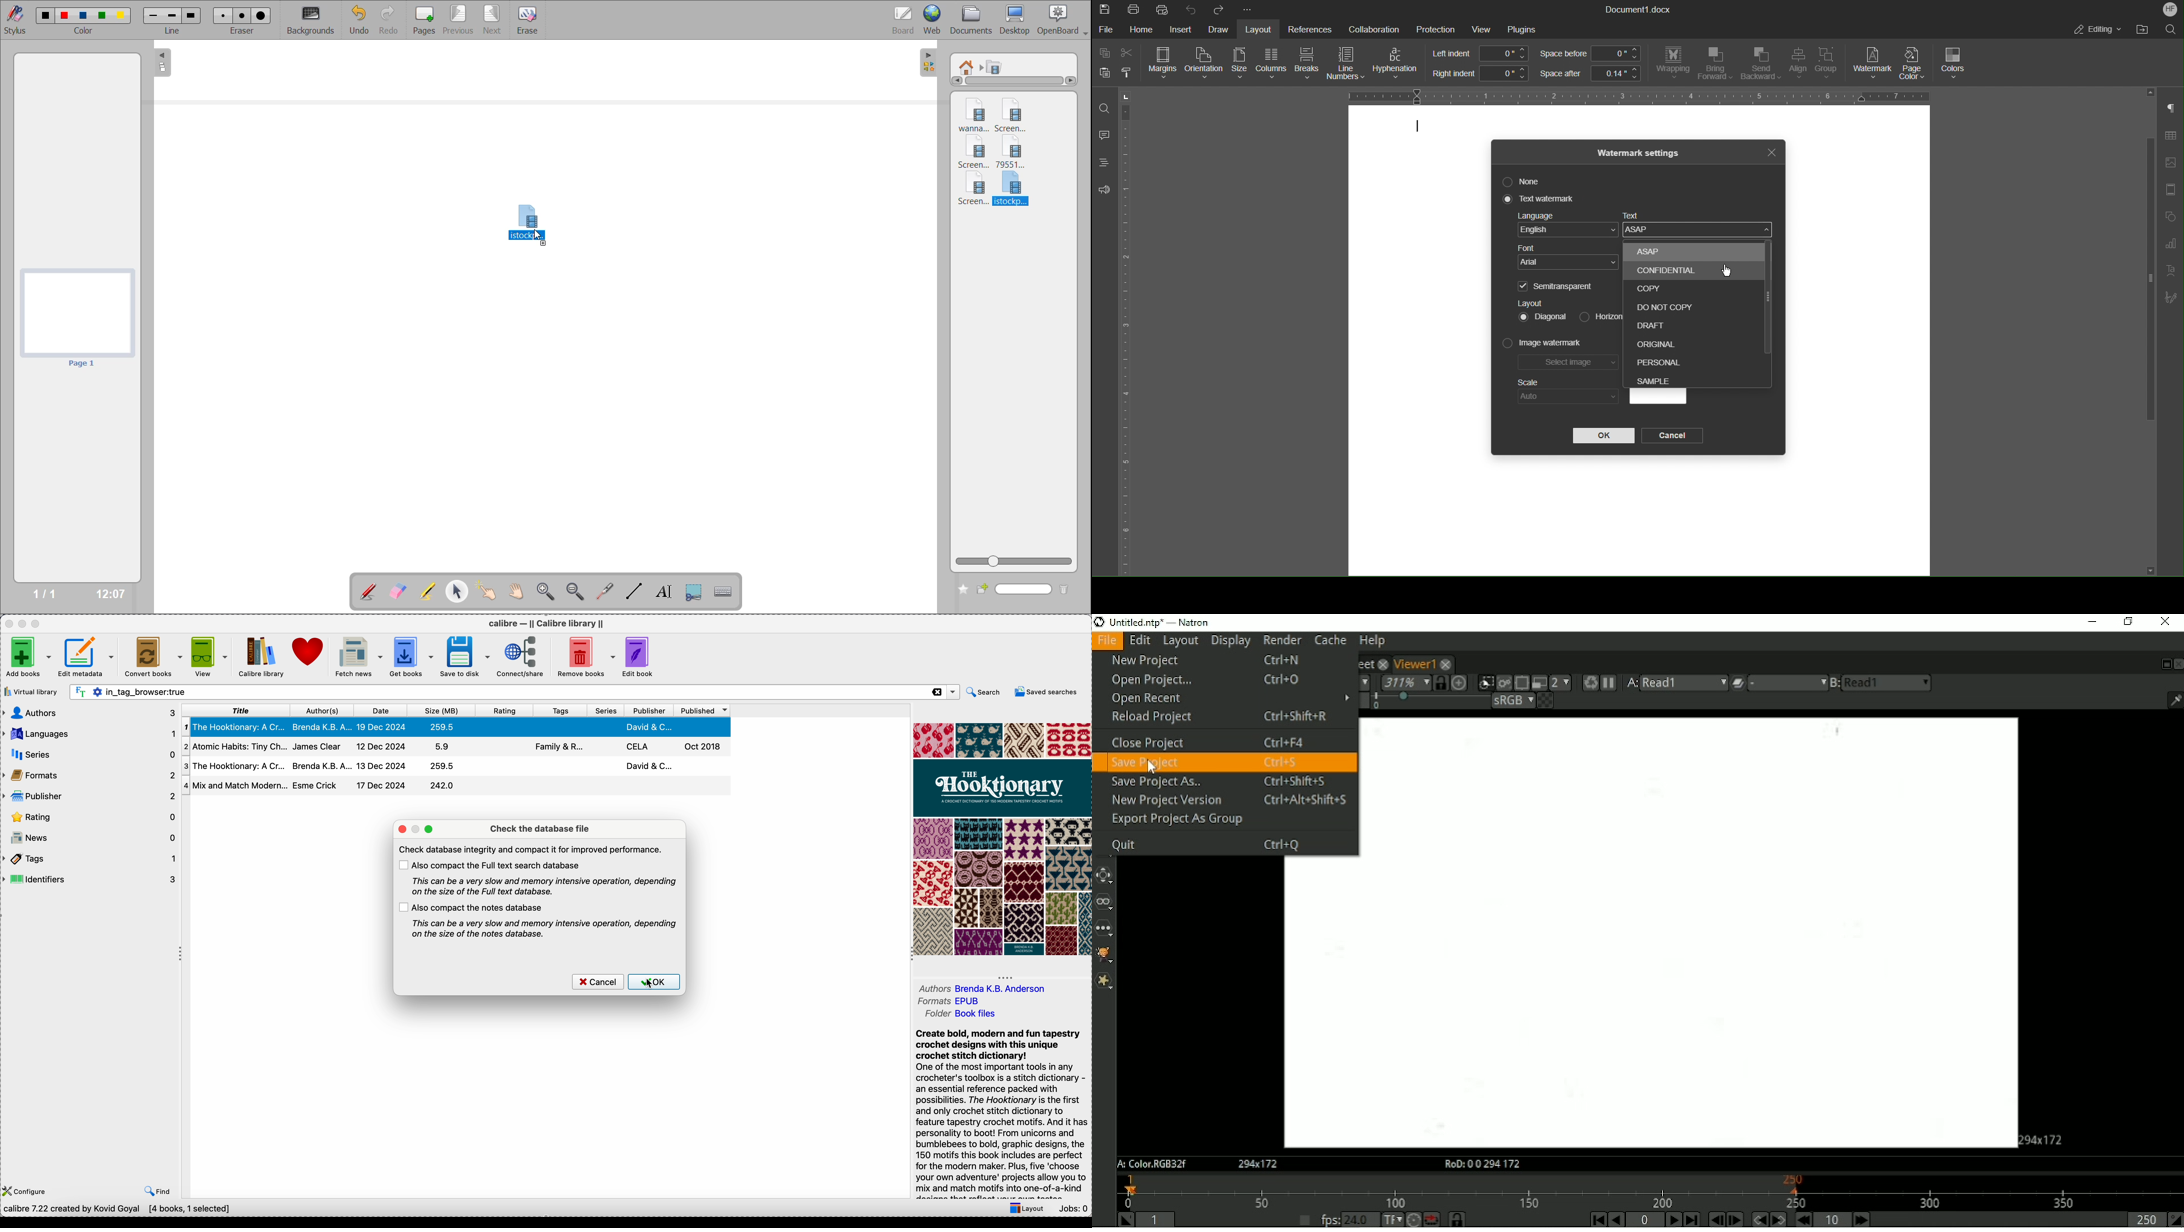 The image size is (2184, 1232). Describe the element at coordinates (31, 691) in the screenshot. I see `virtual library` at that location.